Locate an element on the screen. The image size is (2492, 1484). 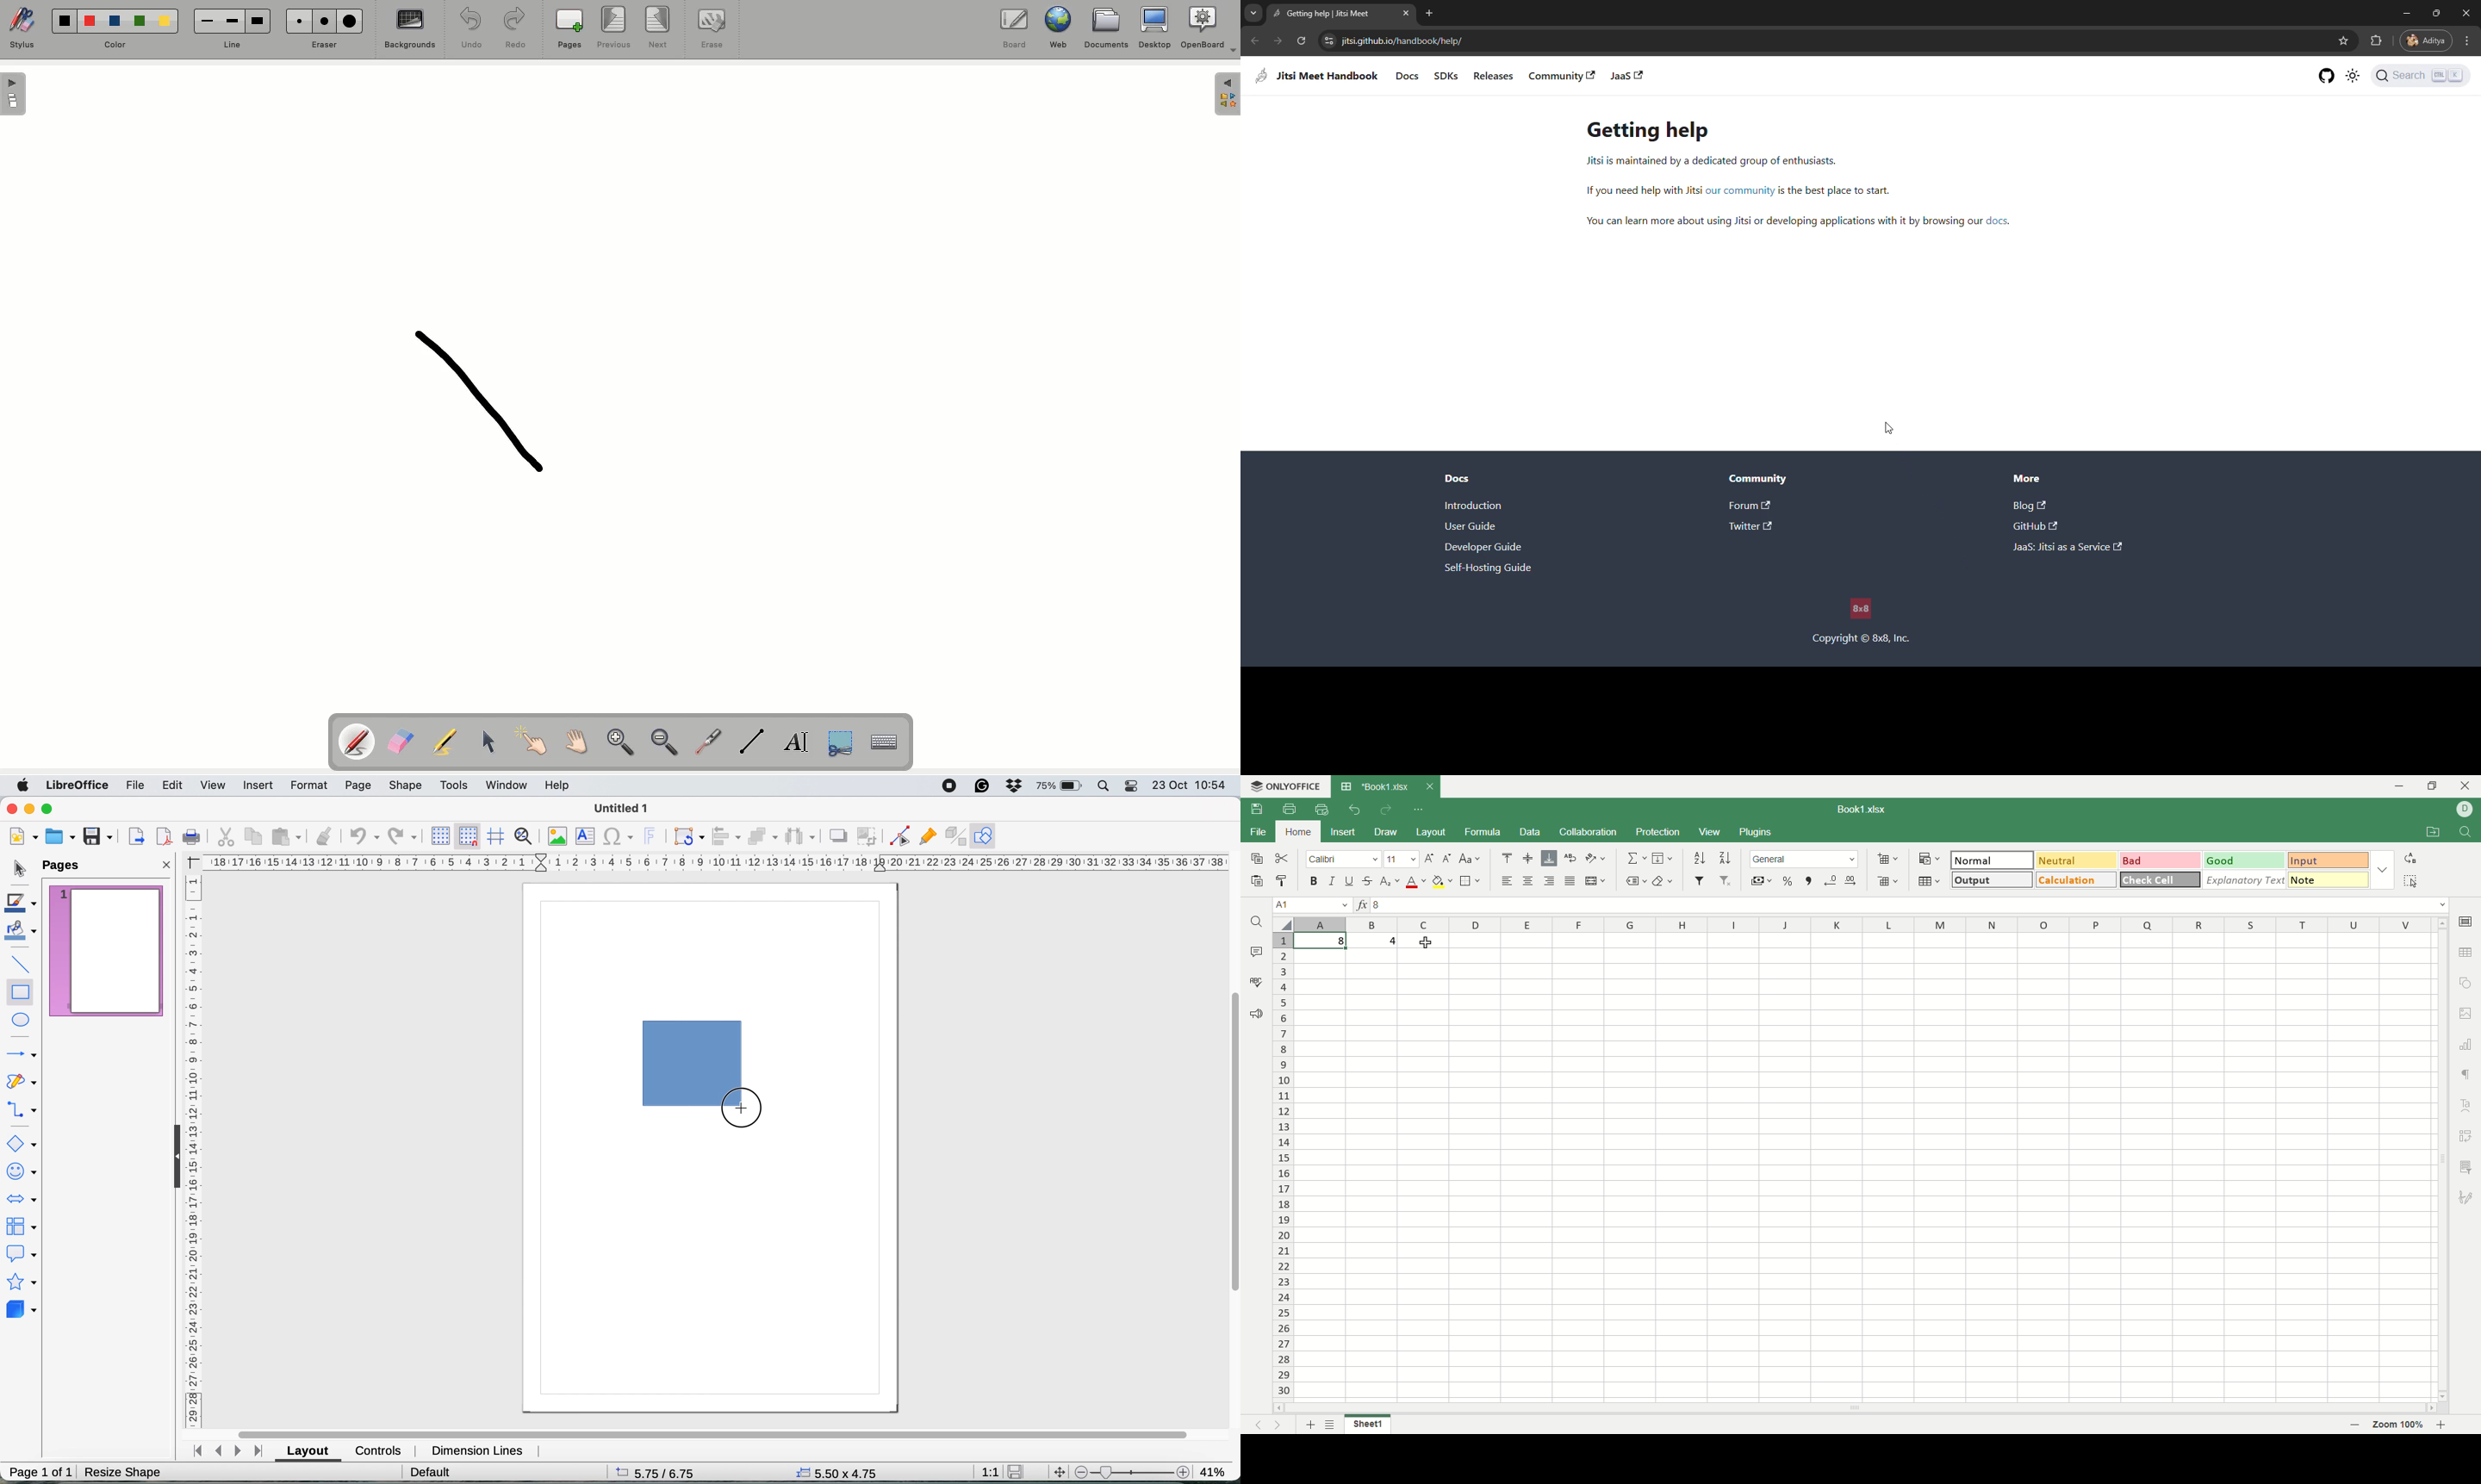
plugin is located at coordinates (1753, 831).